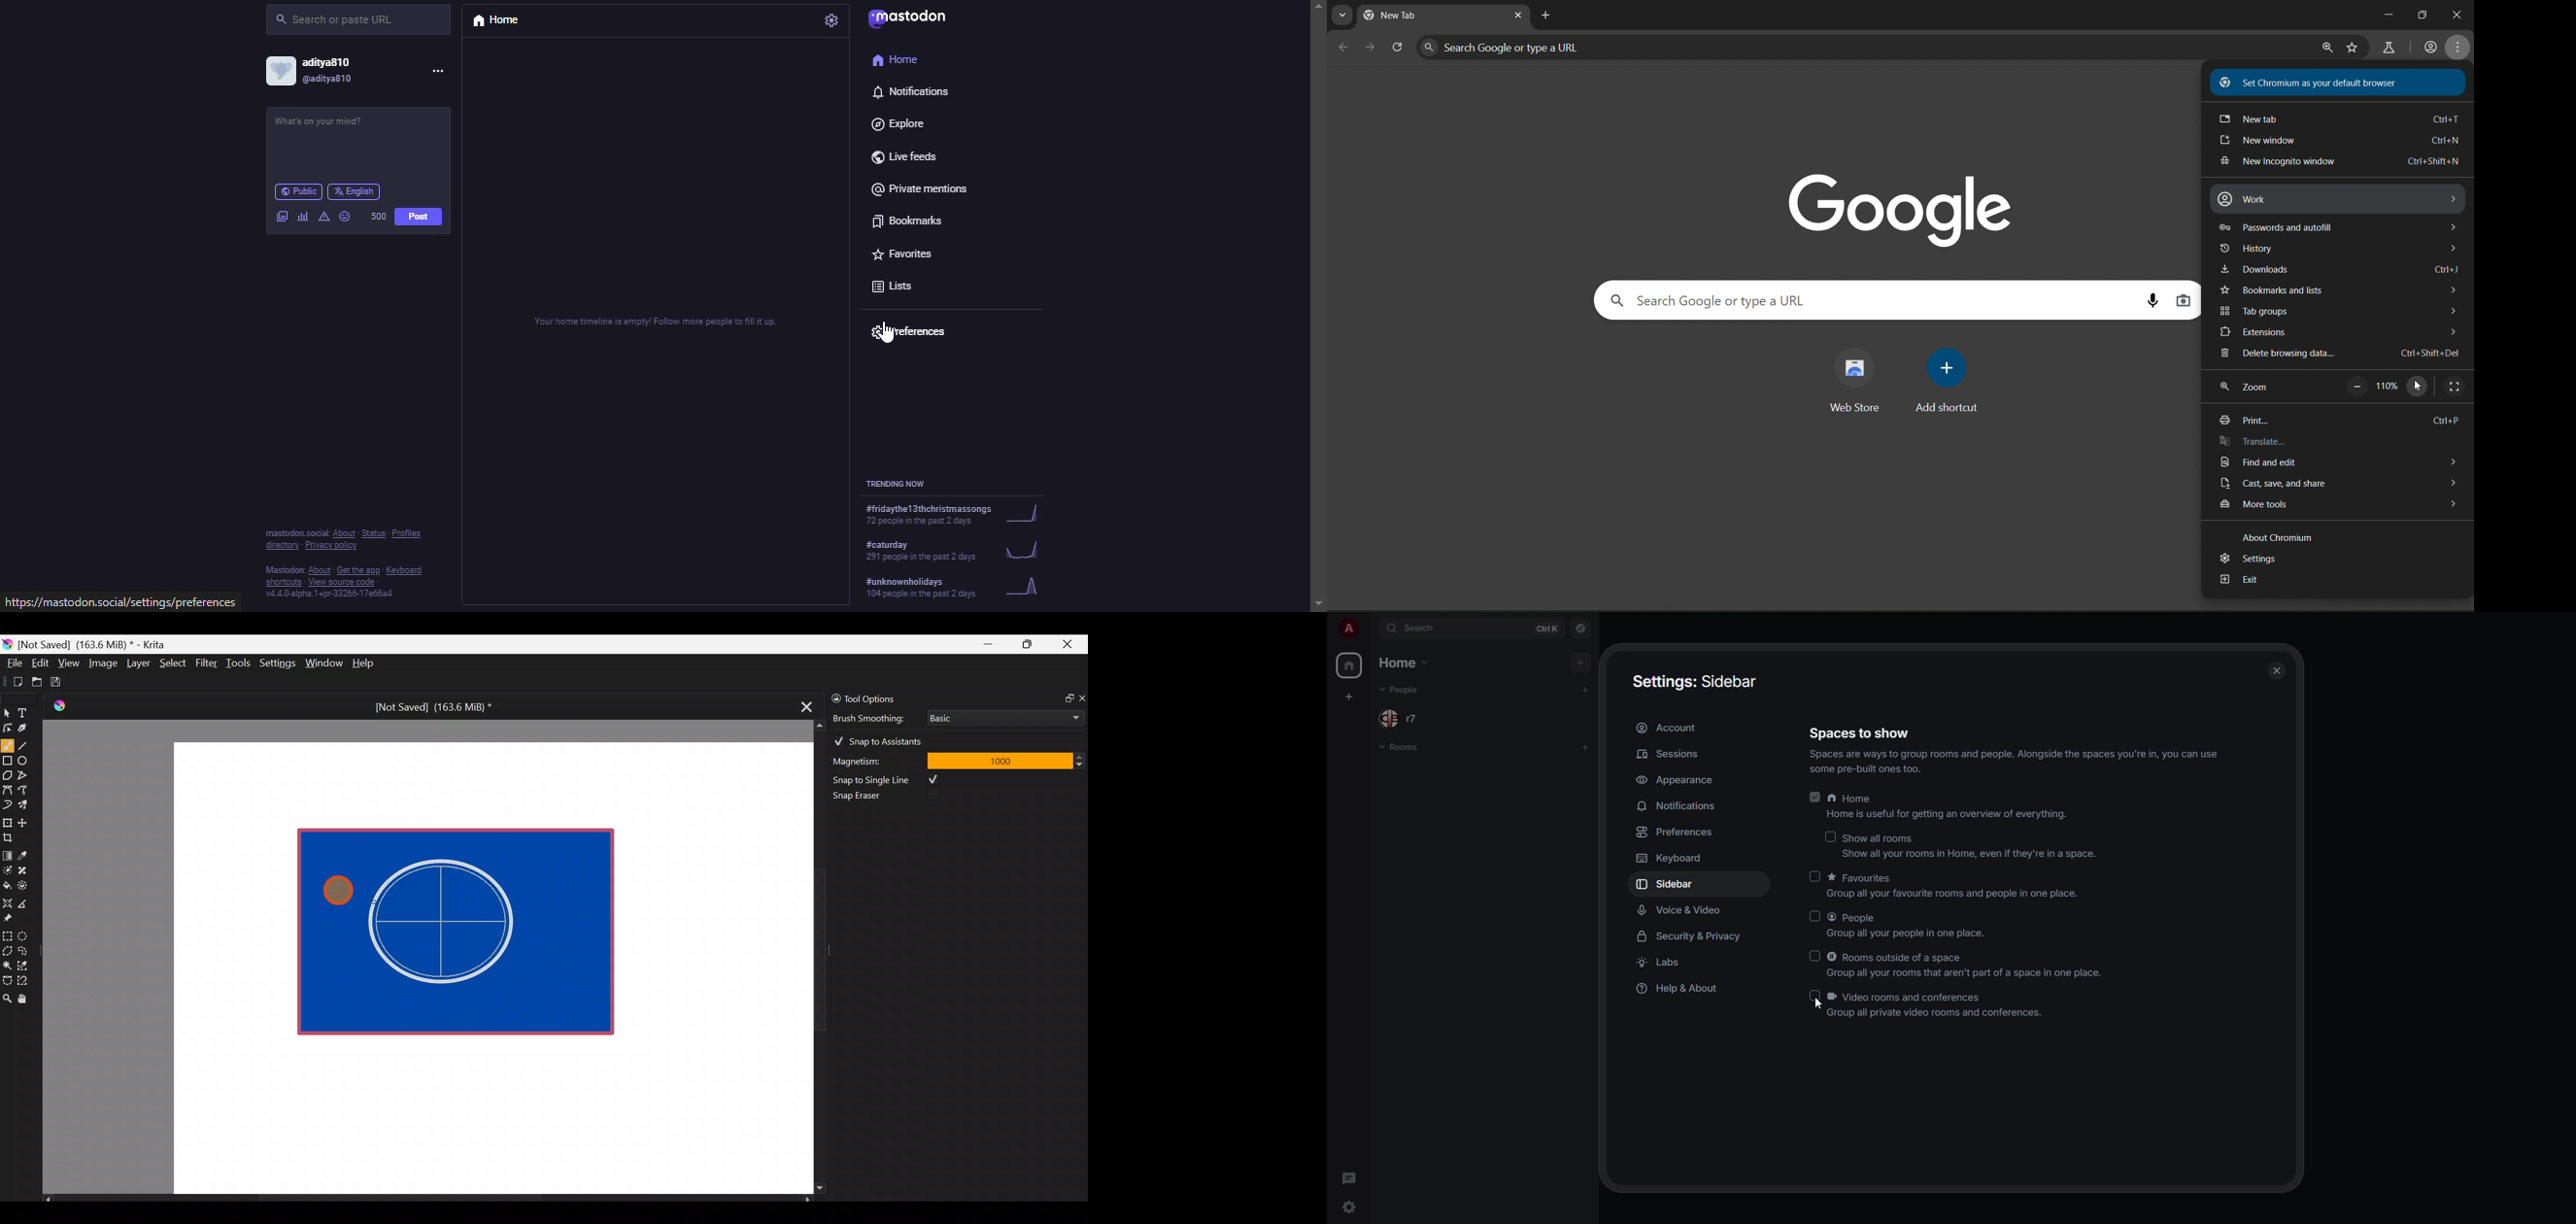 This screenshot has width=2576, height=1232. Describe the element at coordinates (896, 58) in the screenshot. I see `home` at that location.